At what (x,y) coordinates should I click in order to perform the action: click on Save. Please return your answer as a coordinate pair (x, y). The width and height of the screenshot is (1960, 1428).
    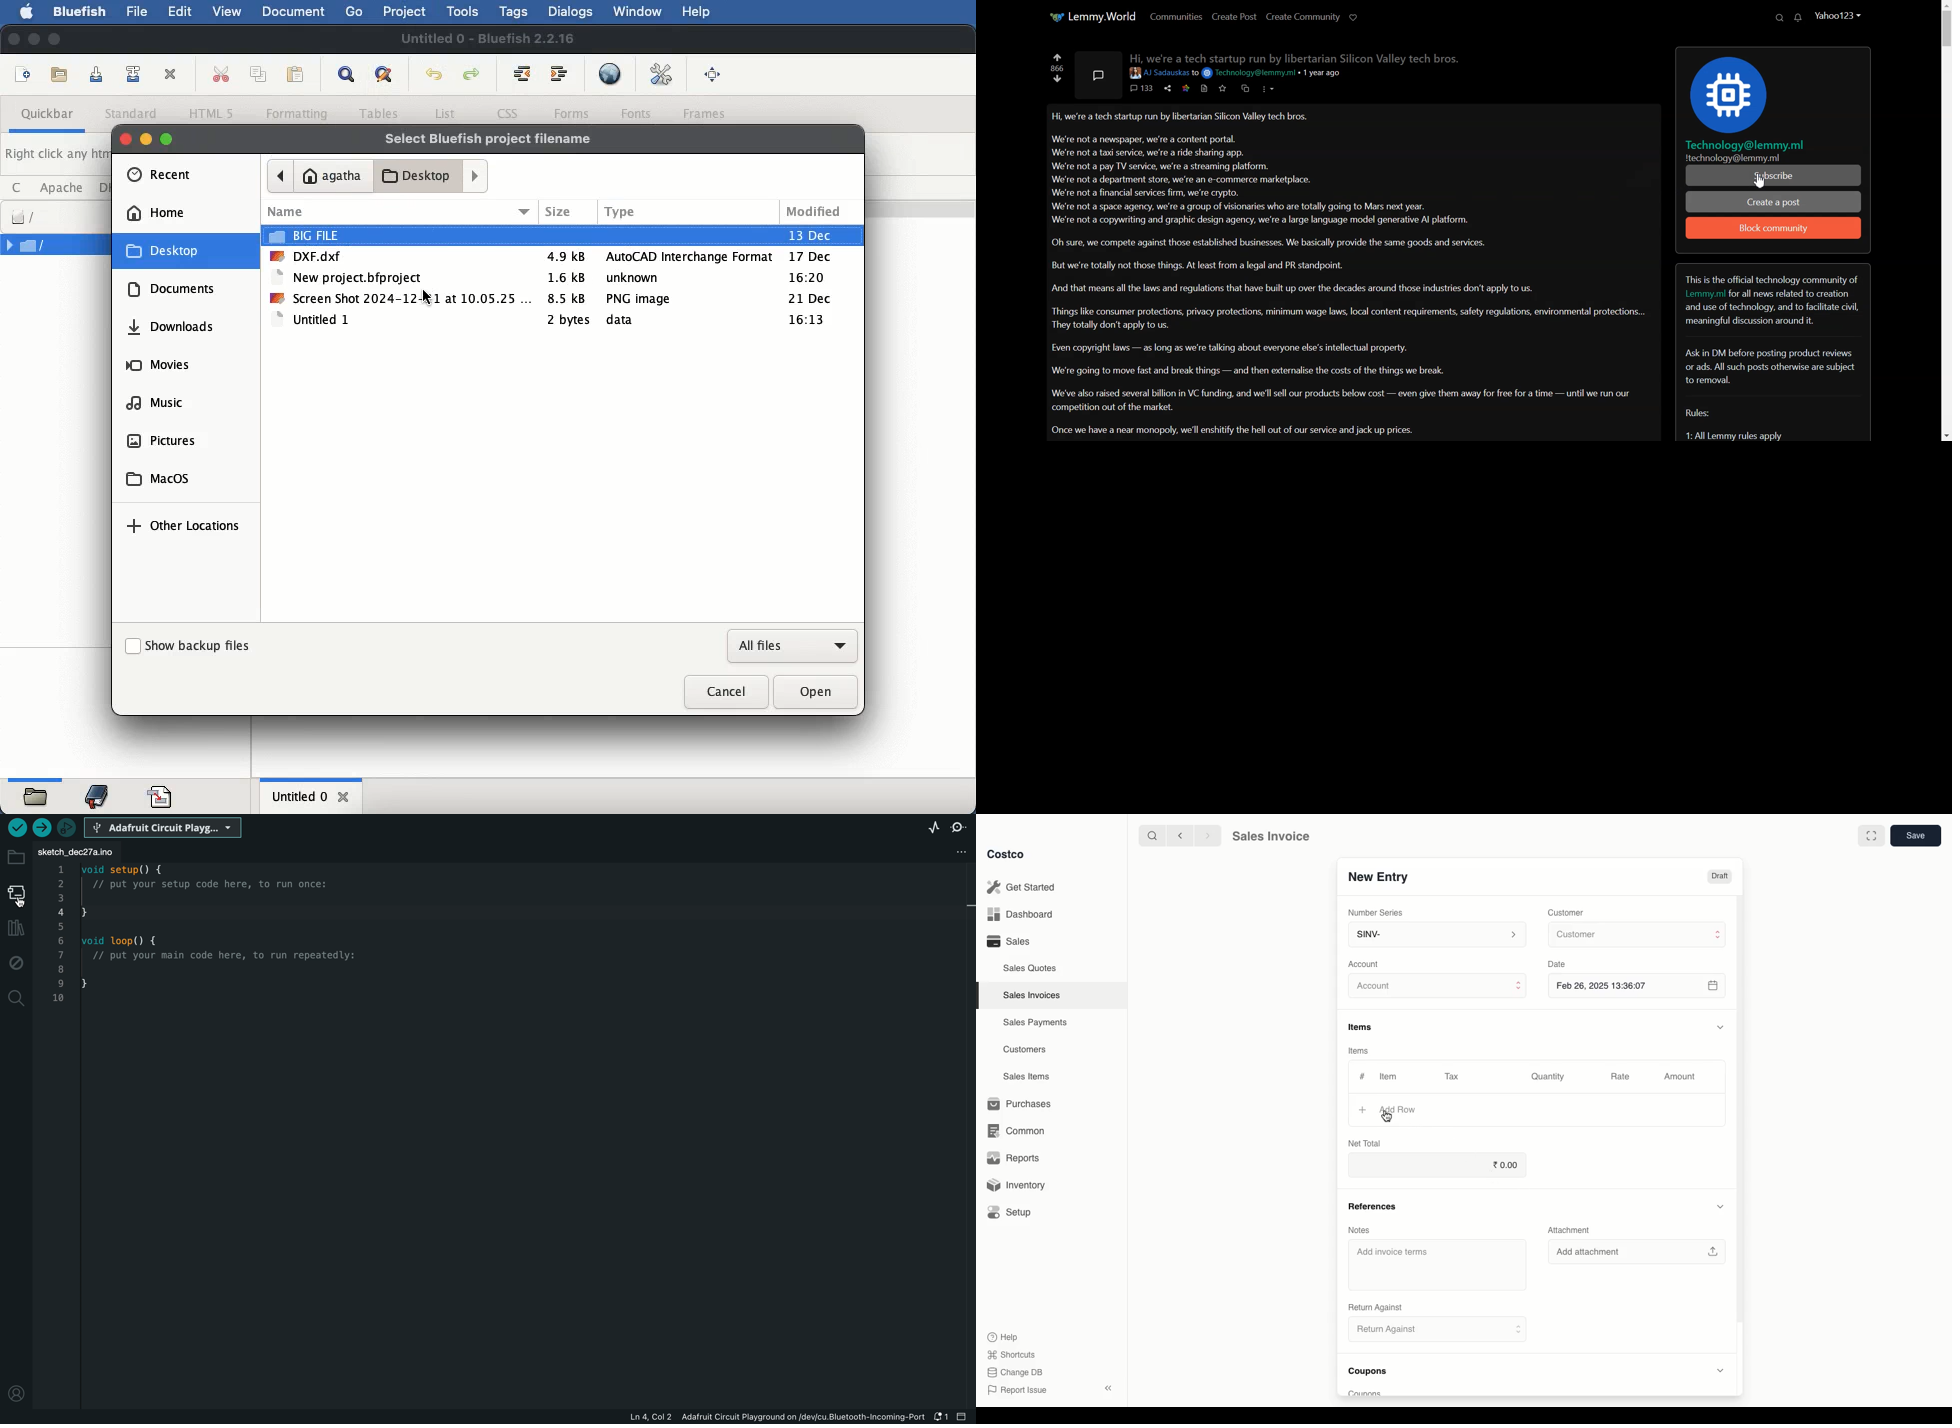
    Looking at the image, I should click on (1917, 837).